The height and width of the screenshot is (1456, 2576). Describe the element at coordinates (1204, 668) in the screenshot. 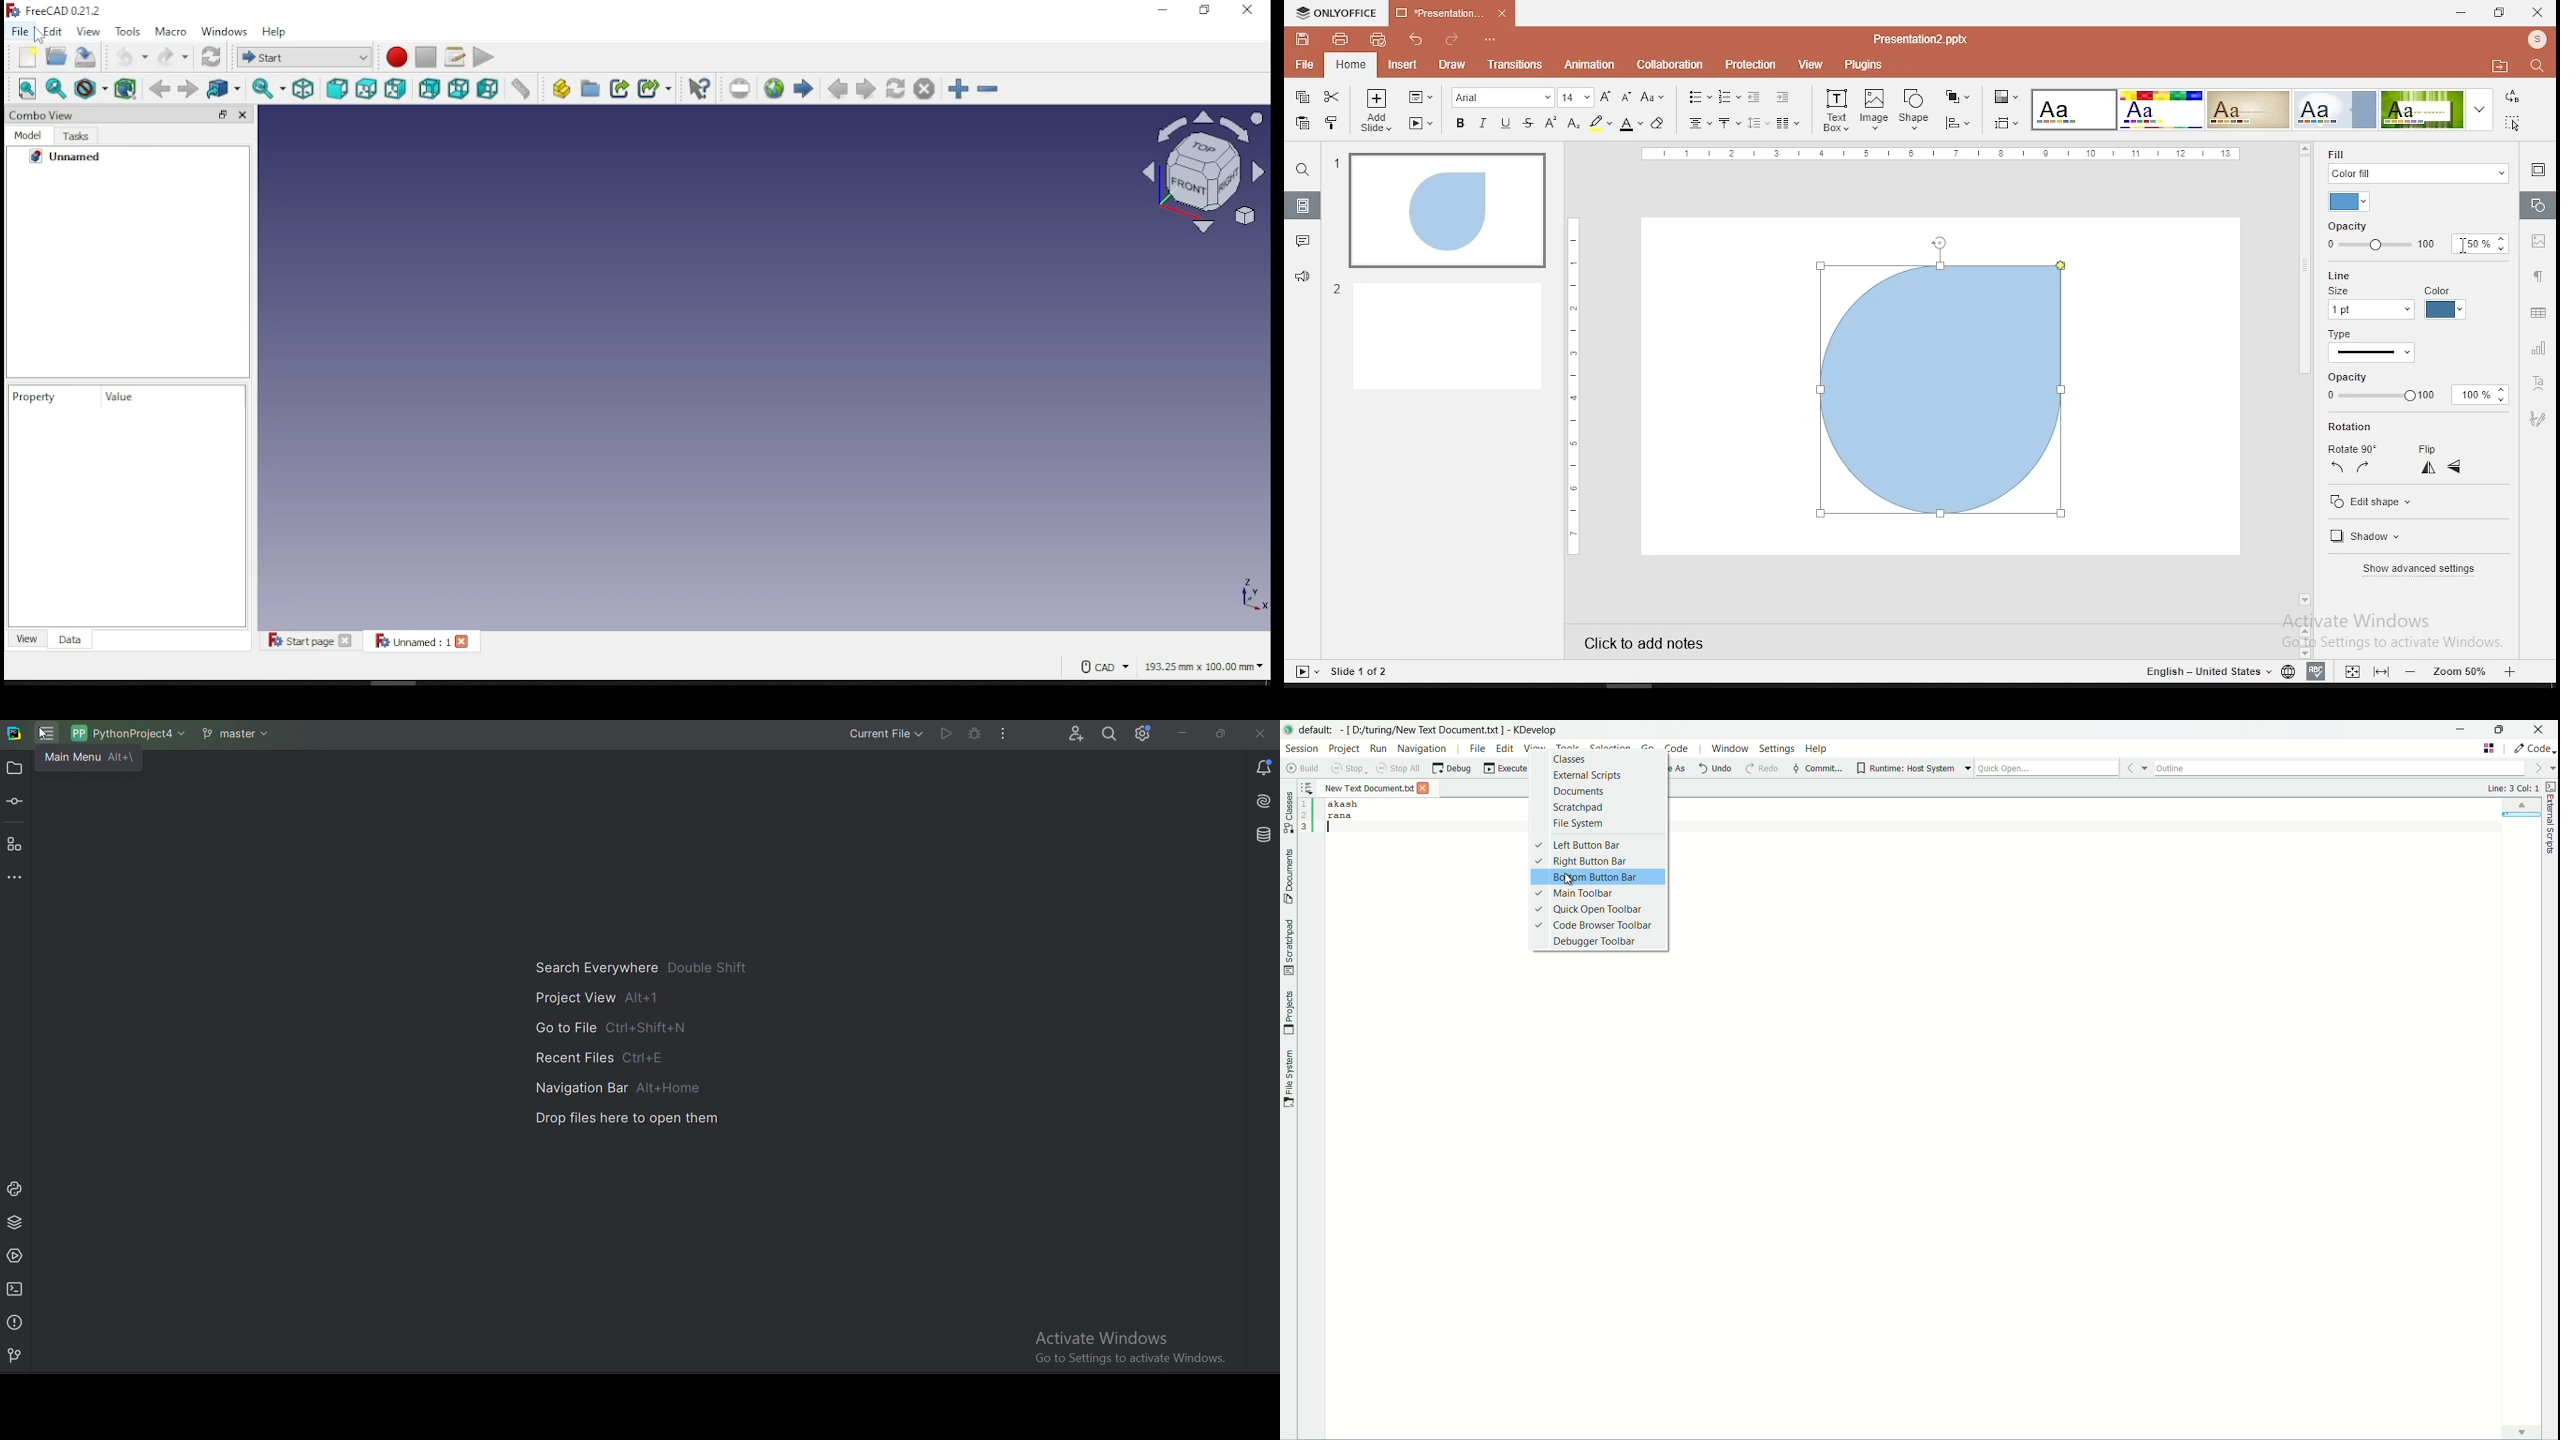

I see `193.35 mm x 100.00 mm` at that location.